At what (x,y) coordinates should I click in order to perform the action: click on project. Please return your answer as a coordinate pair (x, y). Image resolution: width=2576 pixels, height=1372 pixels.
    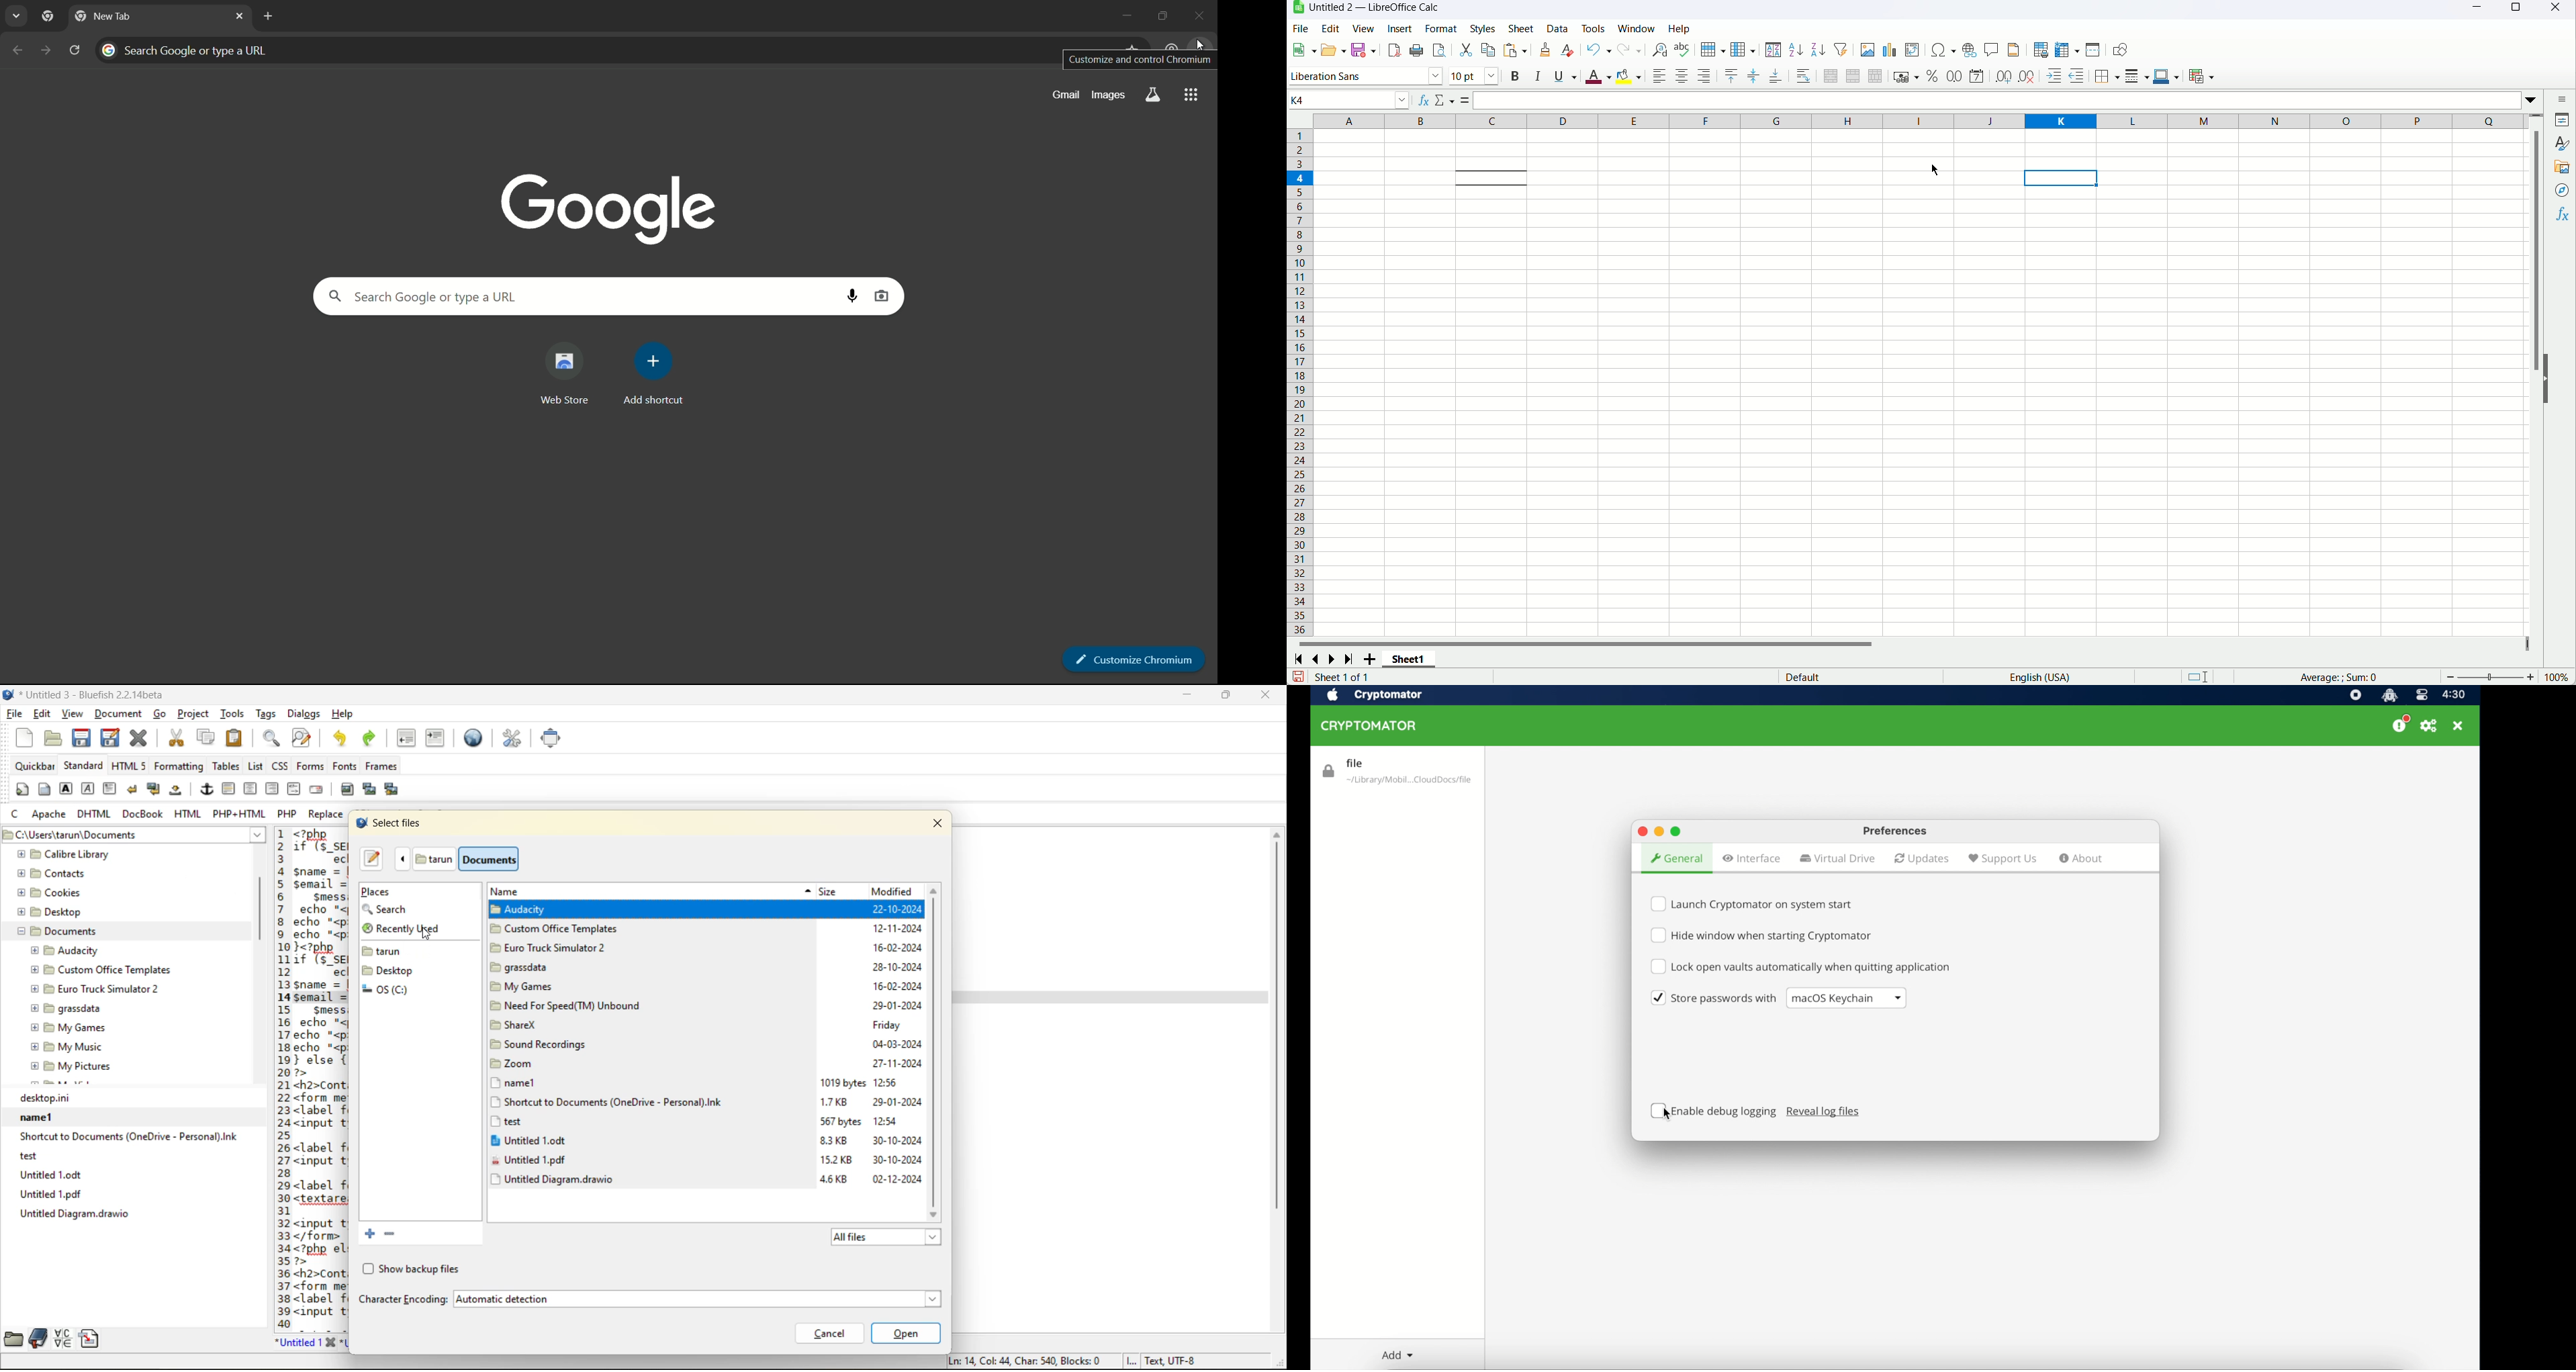
    Looking at the image, I should click on (195, 716).